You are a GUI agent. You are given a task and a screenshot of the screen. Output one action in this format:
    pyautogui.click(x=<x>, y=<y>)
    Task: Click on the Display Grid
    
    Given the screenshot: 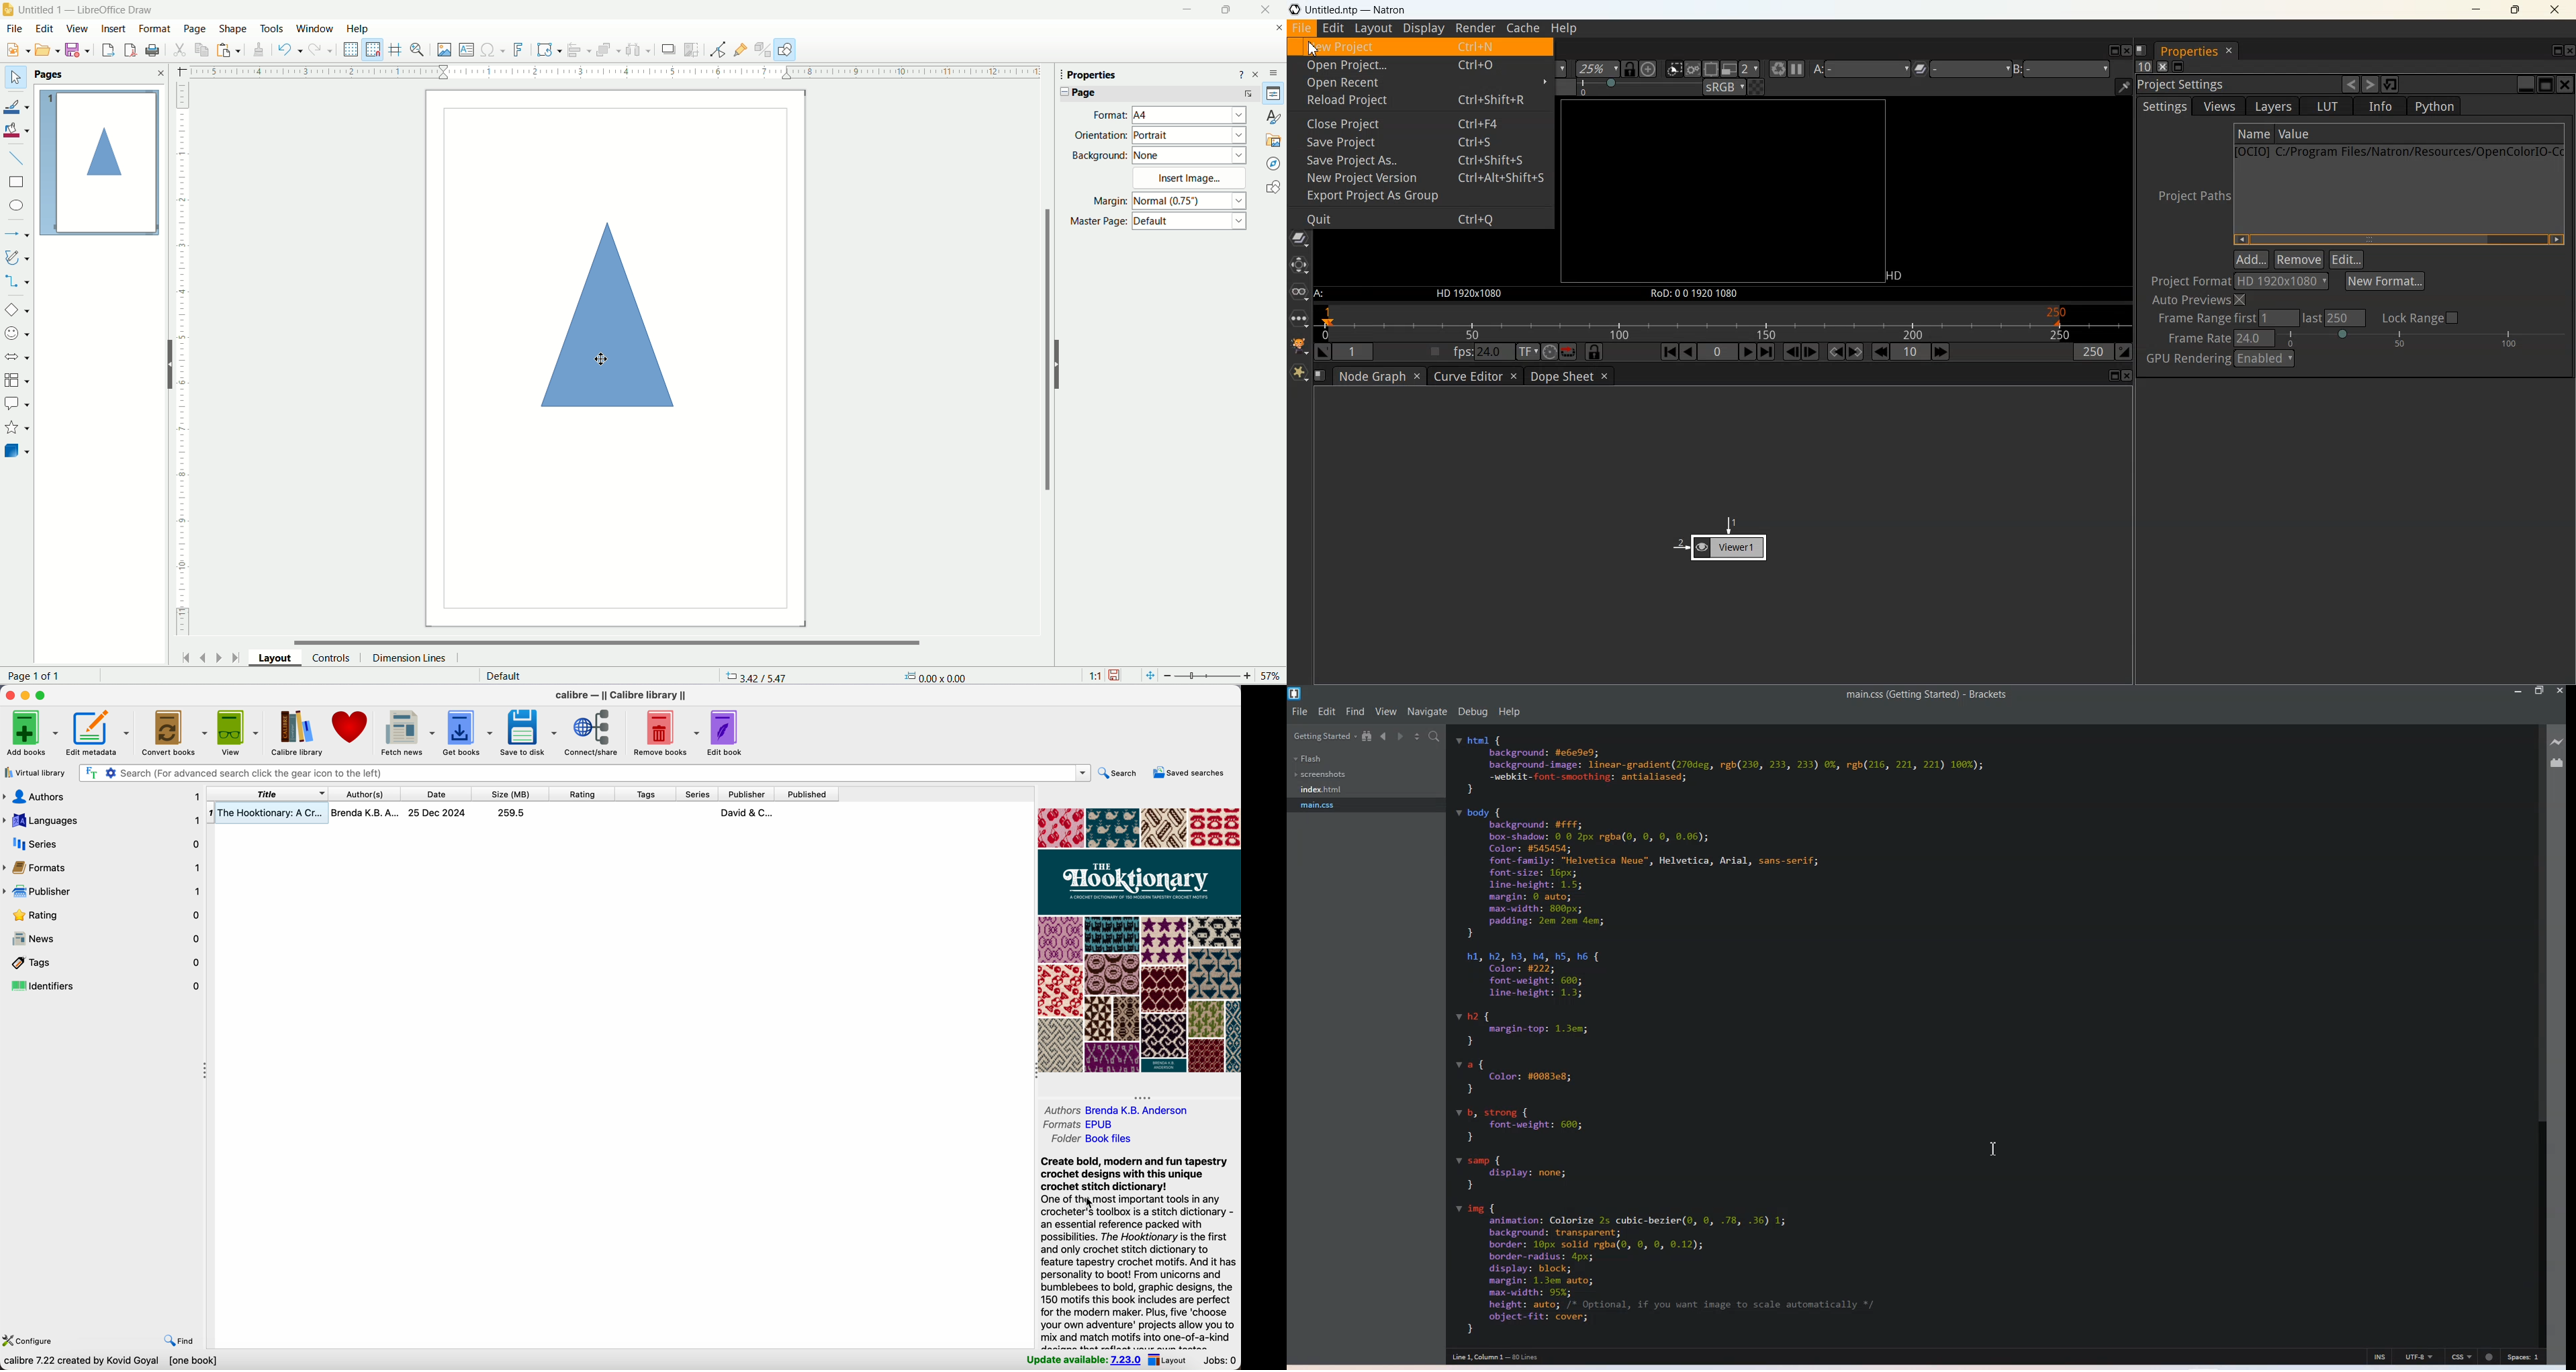 What is the action you would take?
    pyautogui.click(x=351, y=49)
    